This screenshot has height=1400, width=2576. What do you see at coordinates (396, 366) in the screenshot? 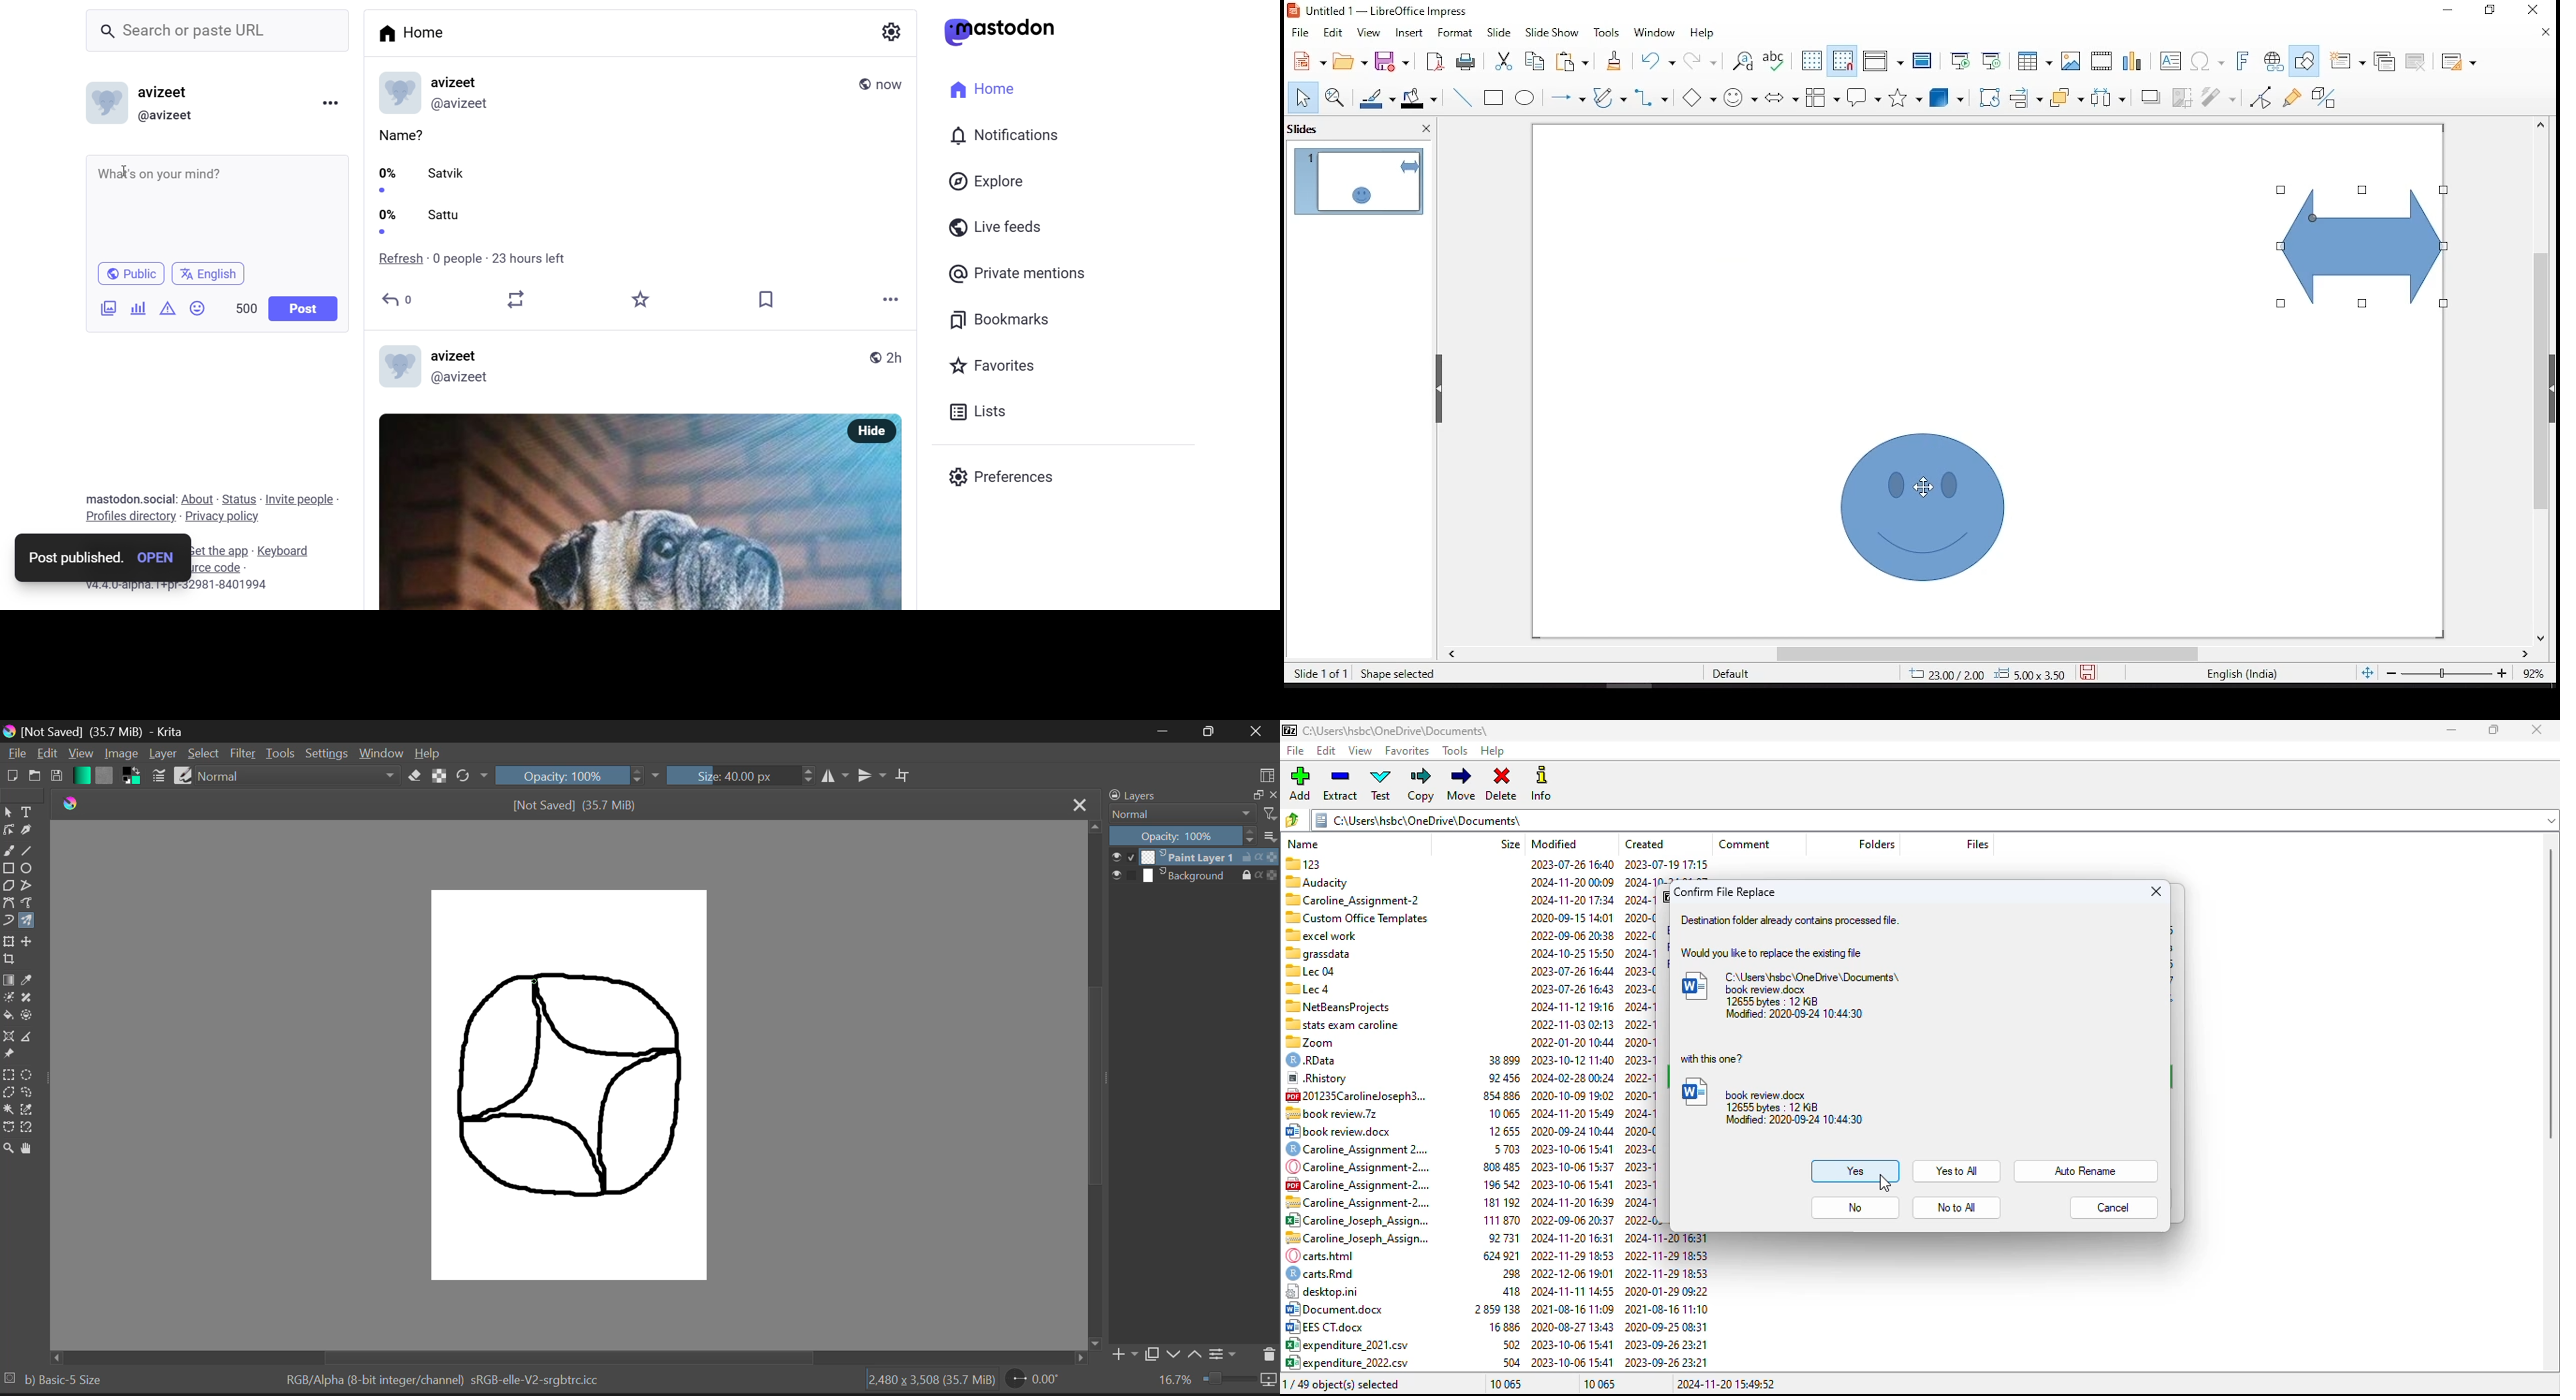
I see `profile picture` at bounding box center [396, 366].